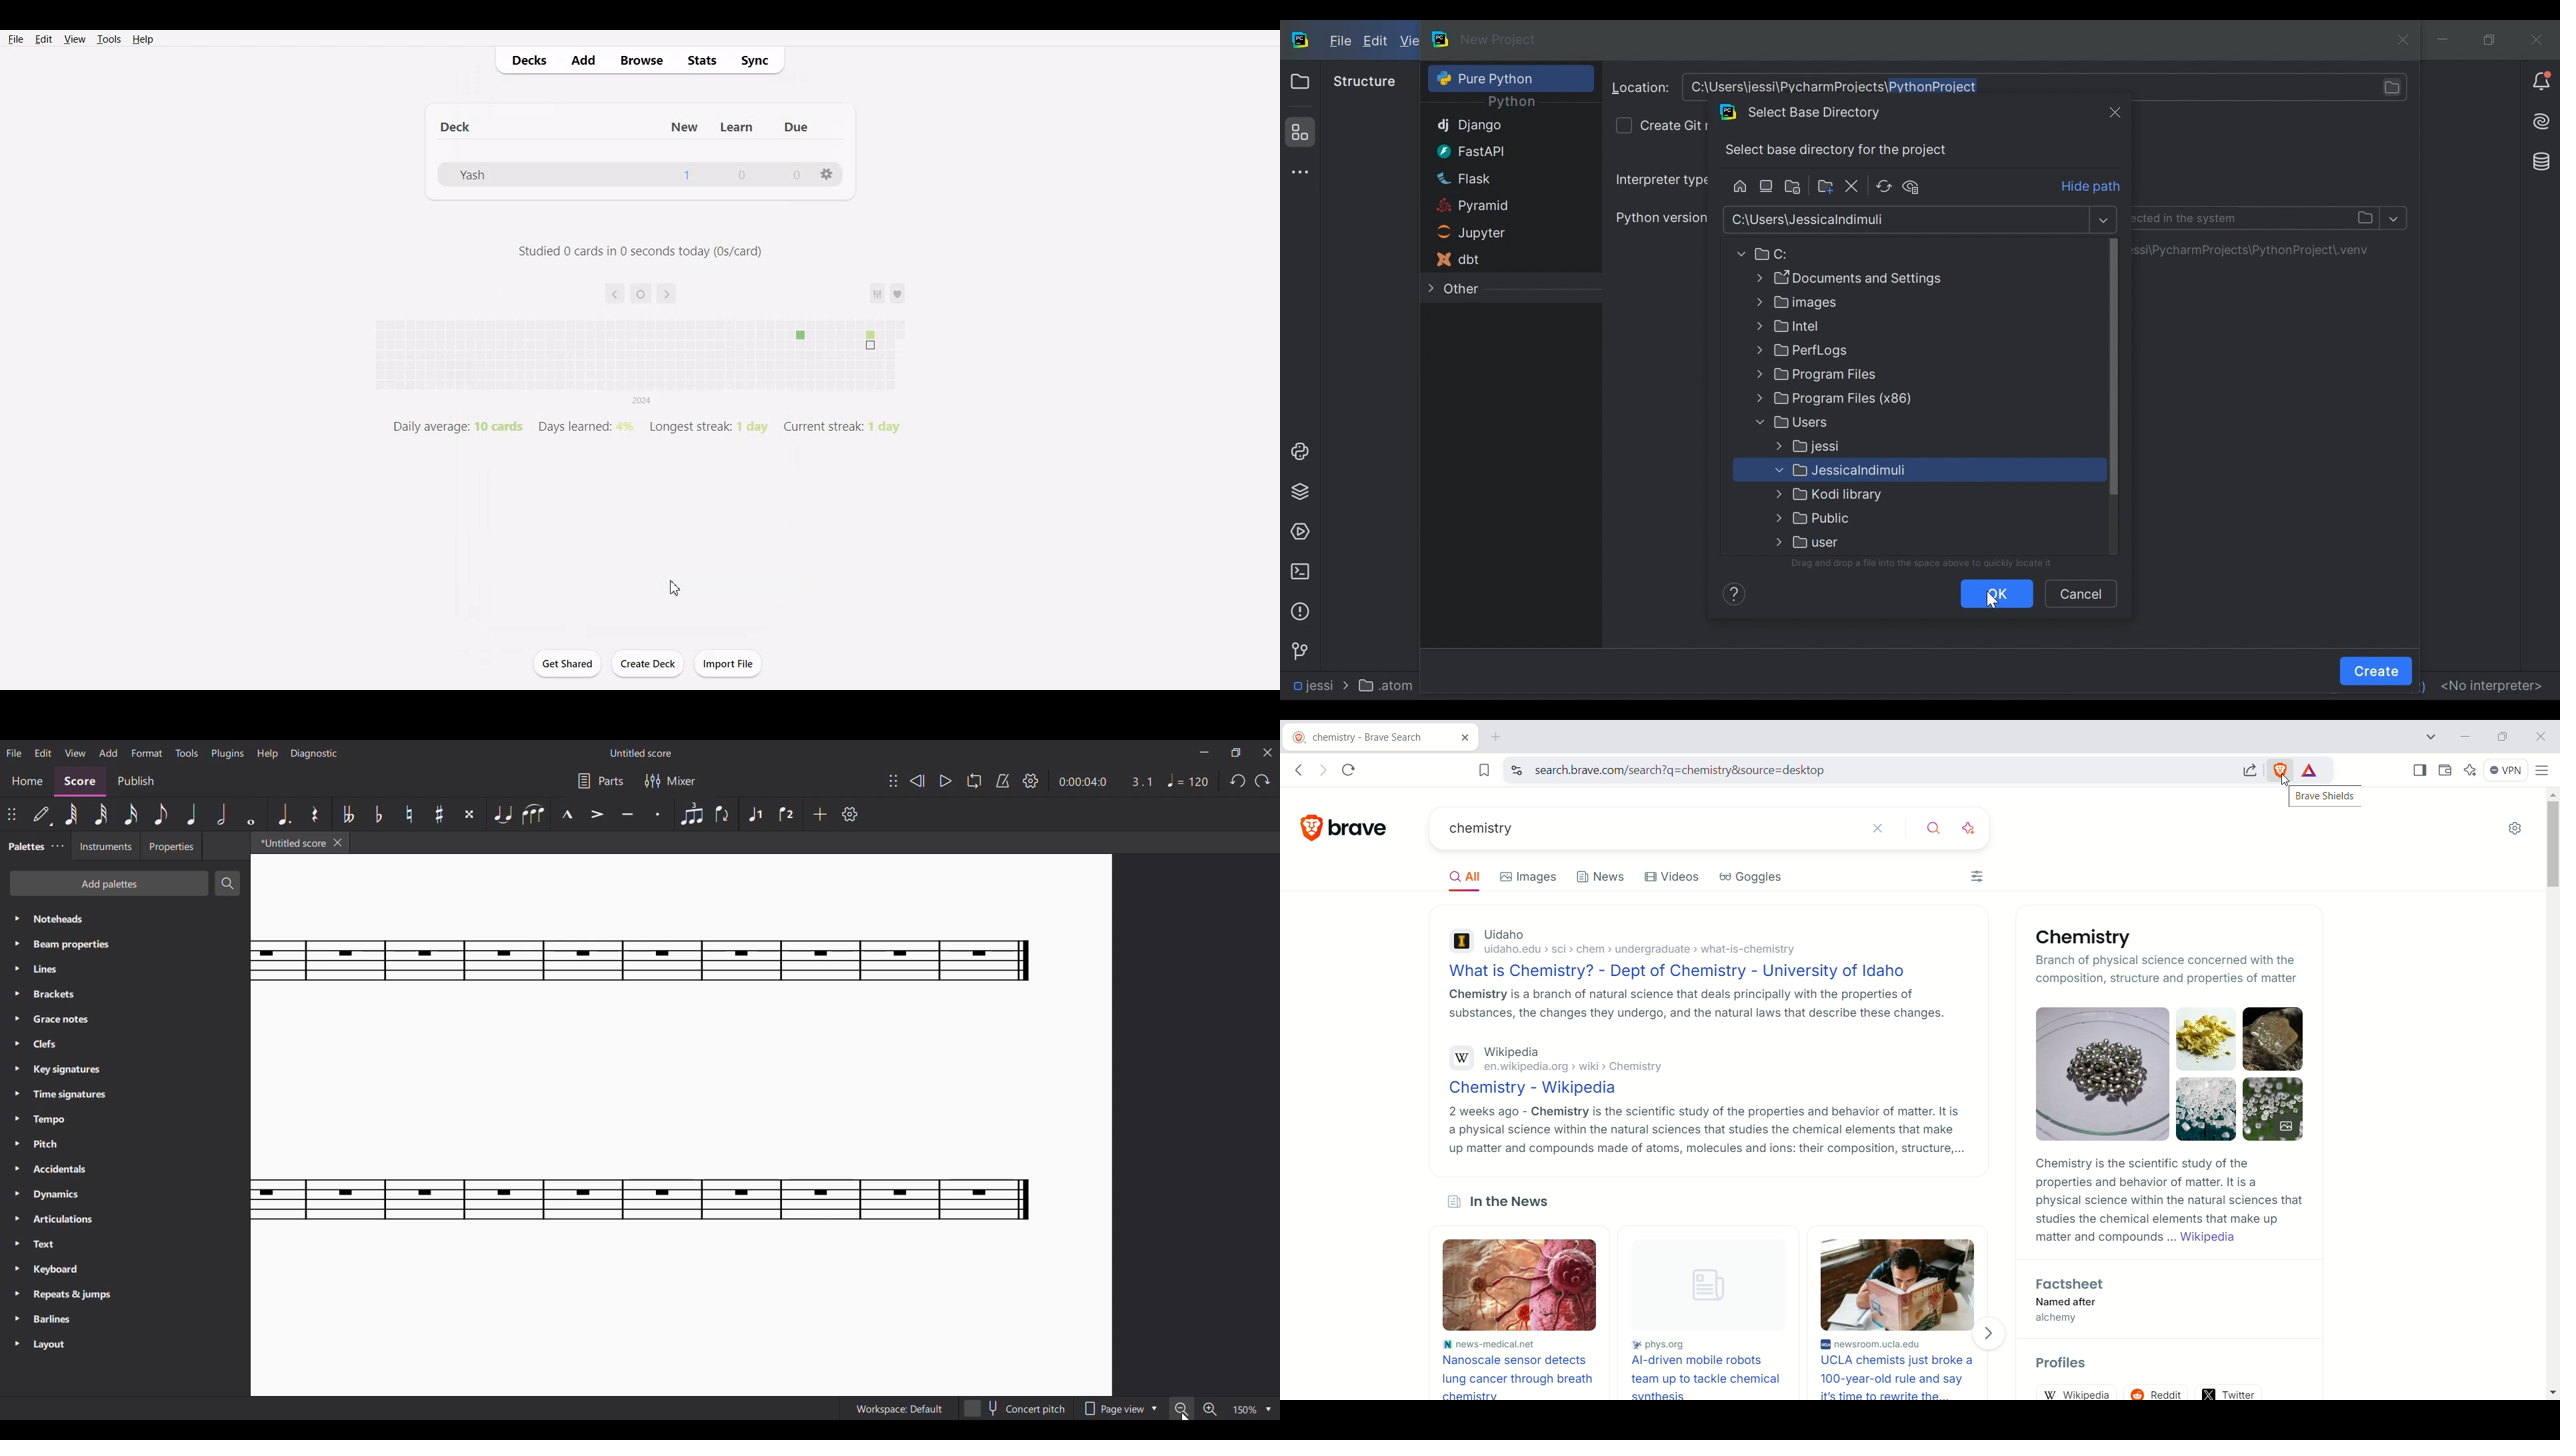 The height and width of the screenshot is (1456, 2576). Describe the element at coordinates (2551, 1095) in the screenshot. I see `vertical scroll bar` at that location.